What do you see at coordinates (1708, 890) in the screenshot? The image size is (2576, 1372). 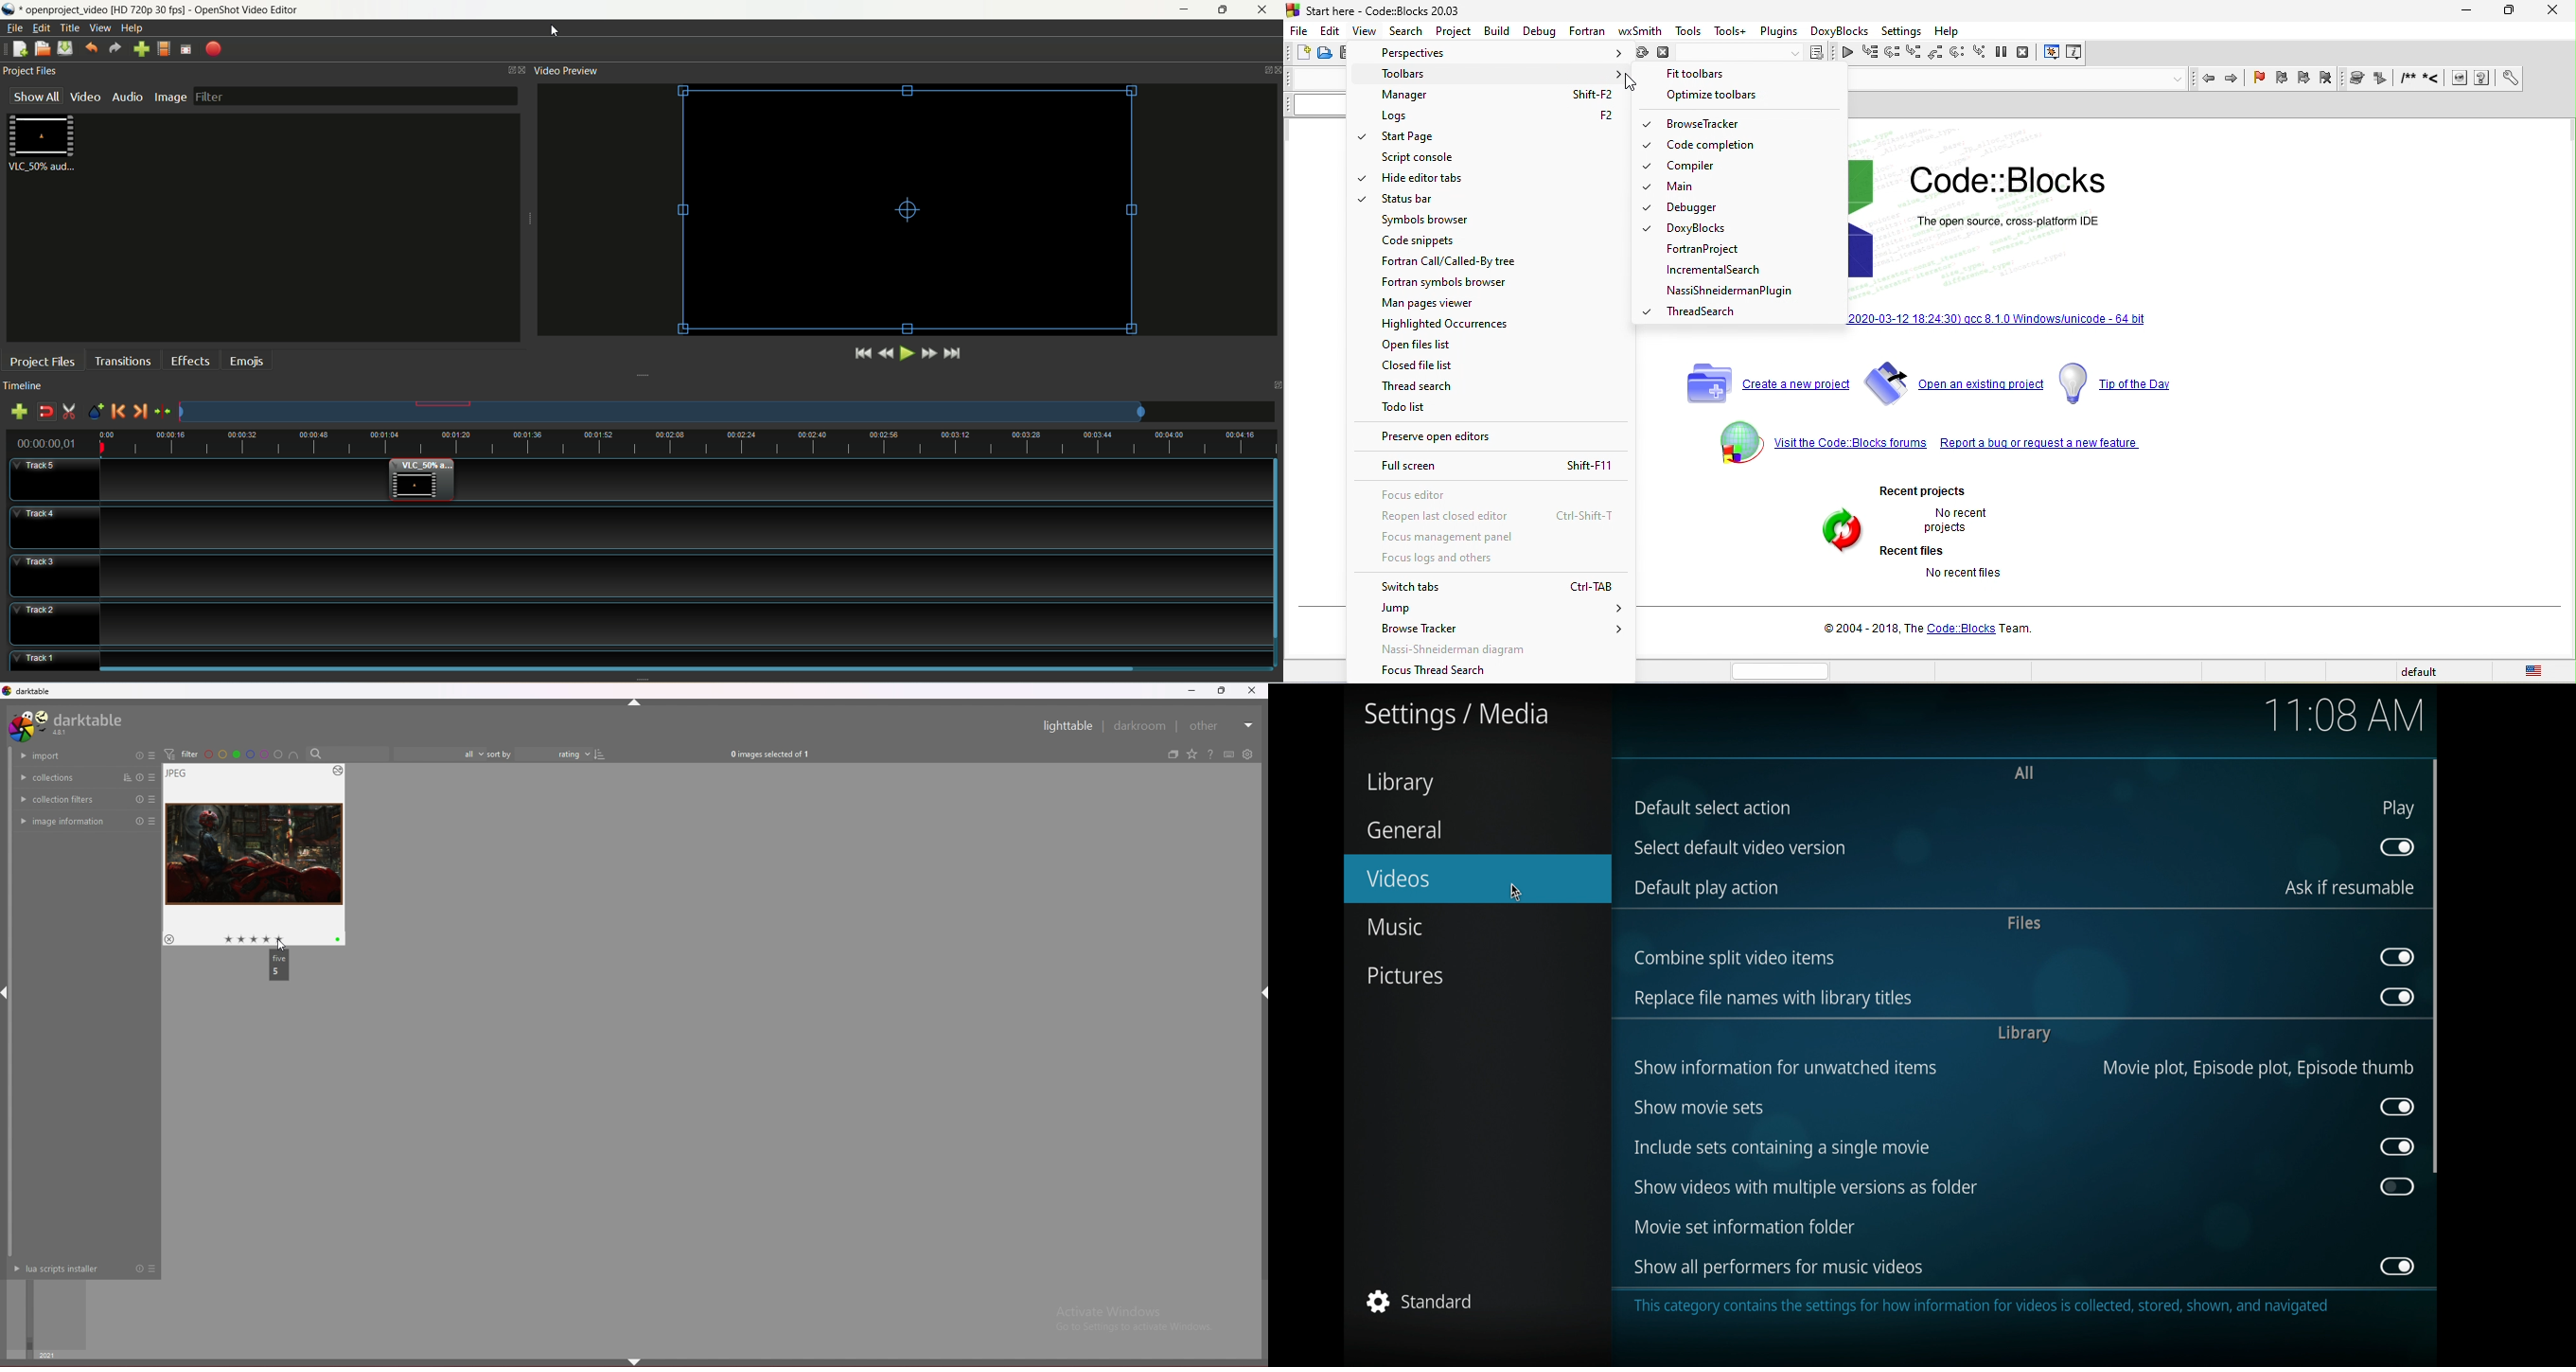 I see `default play action` at bounding box center [1708, 890].